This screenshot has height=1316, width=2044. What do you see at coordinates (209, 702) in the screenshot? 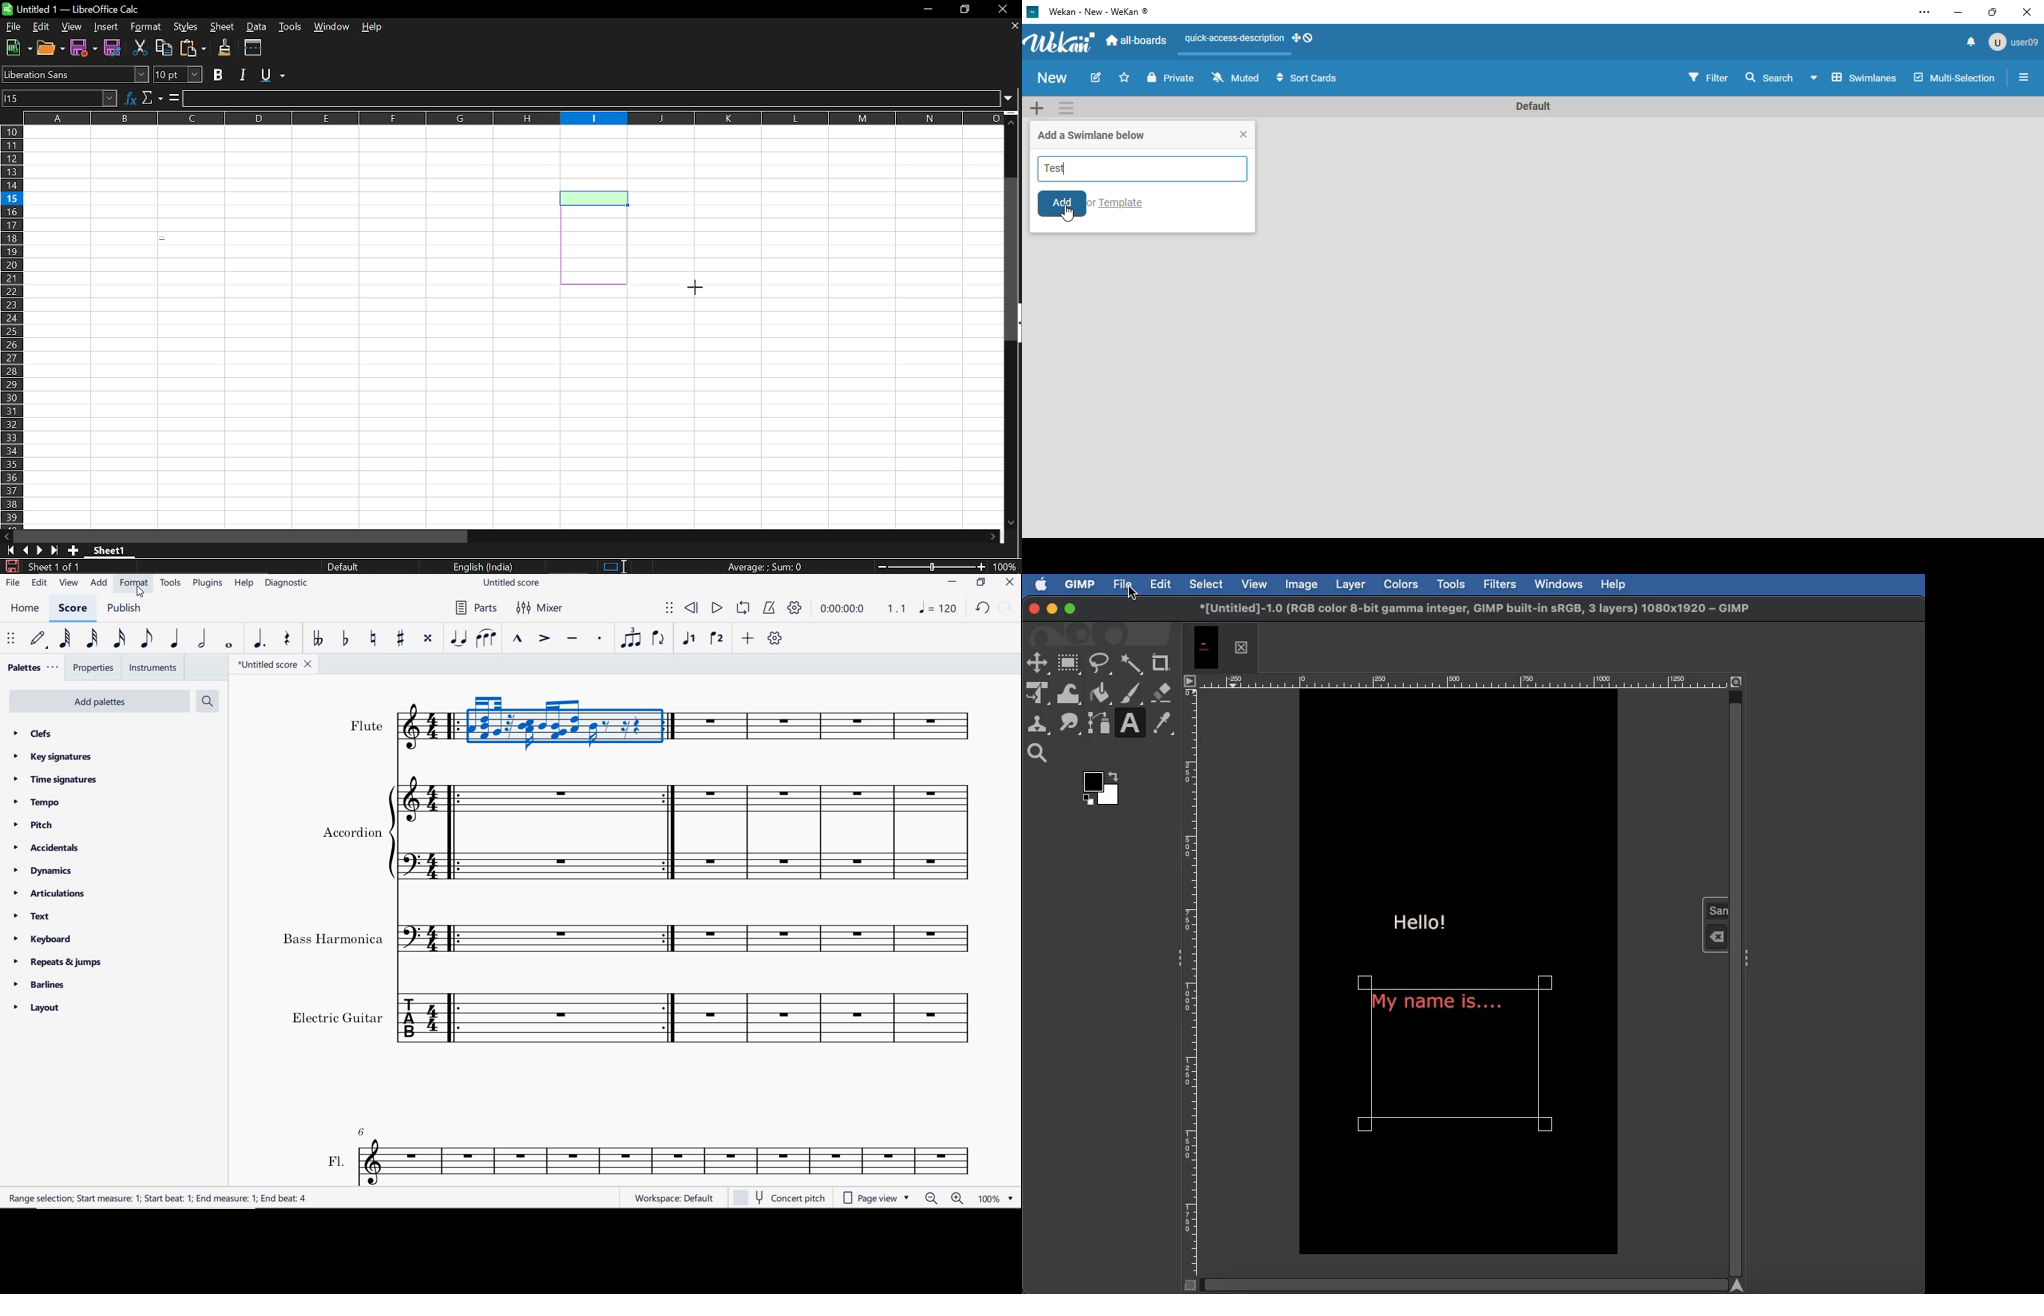
I see `search palettes` at bounding box center [209, 702].